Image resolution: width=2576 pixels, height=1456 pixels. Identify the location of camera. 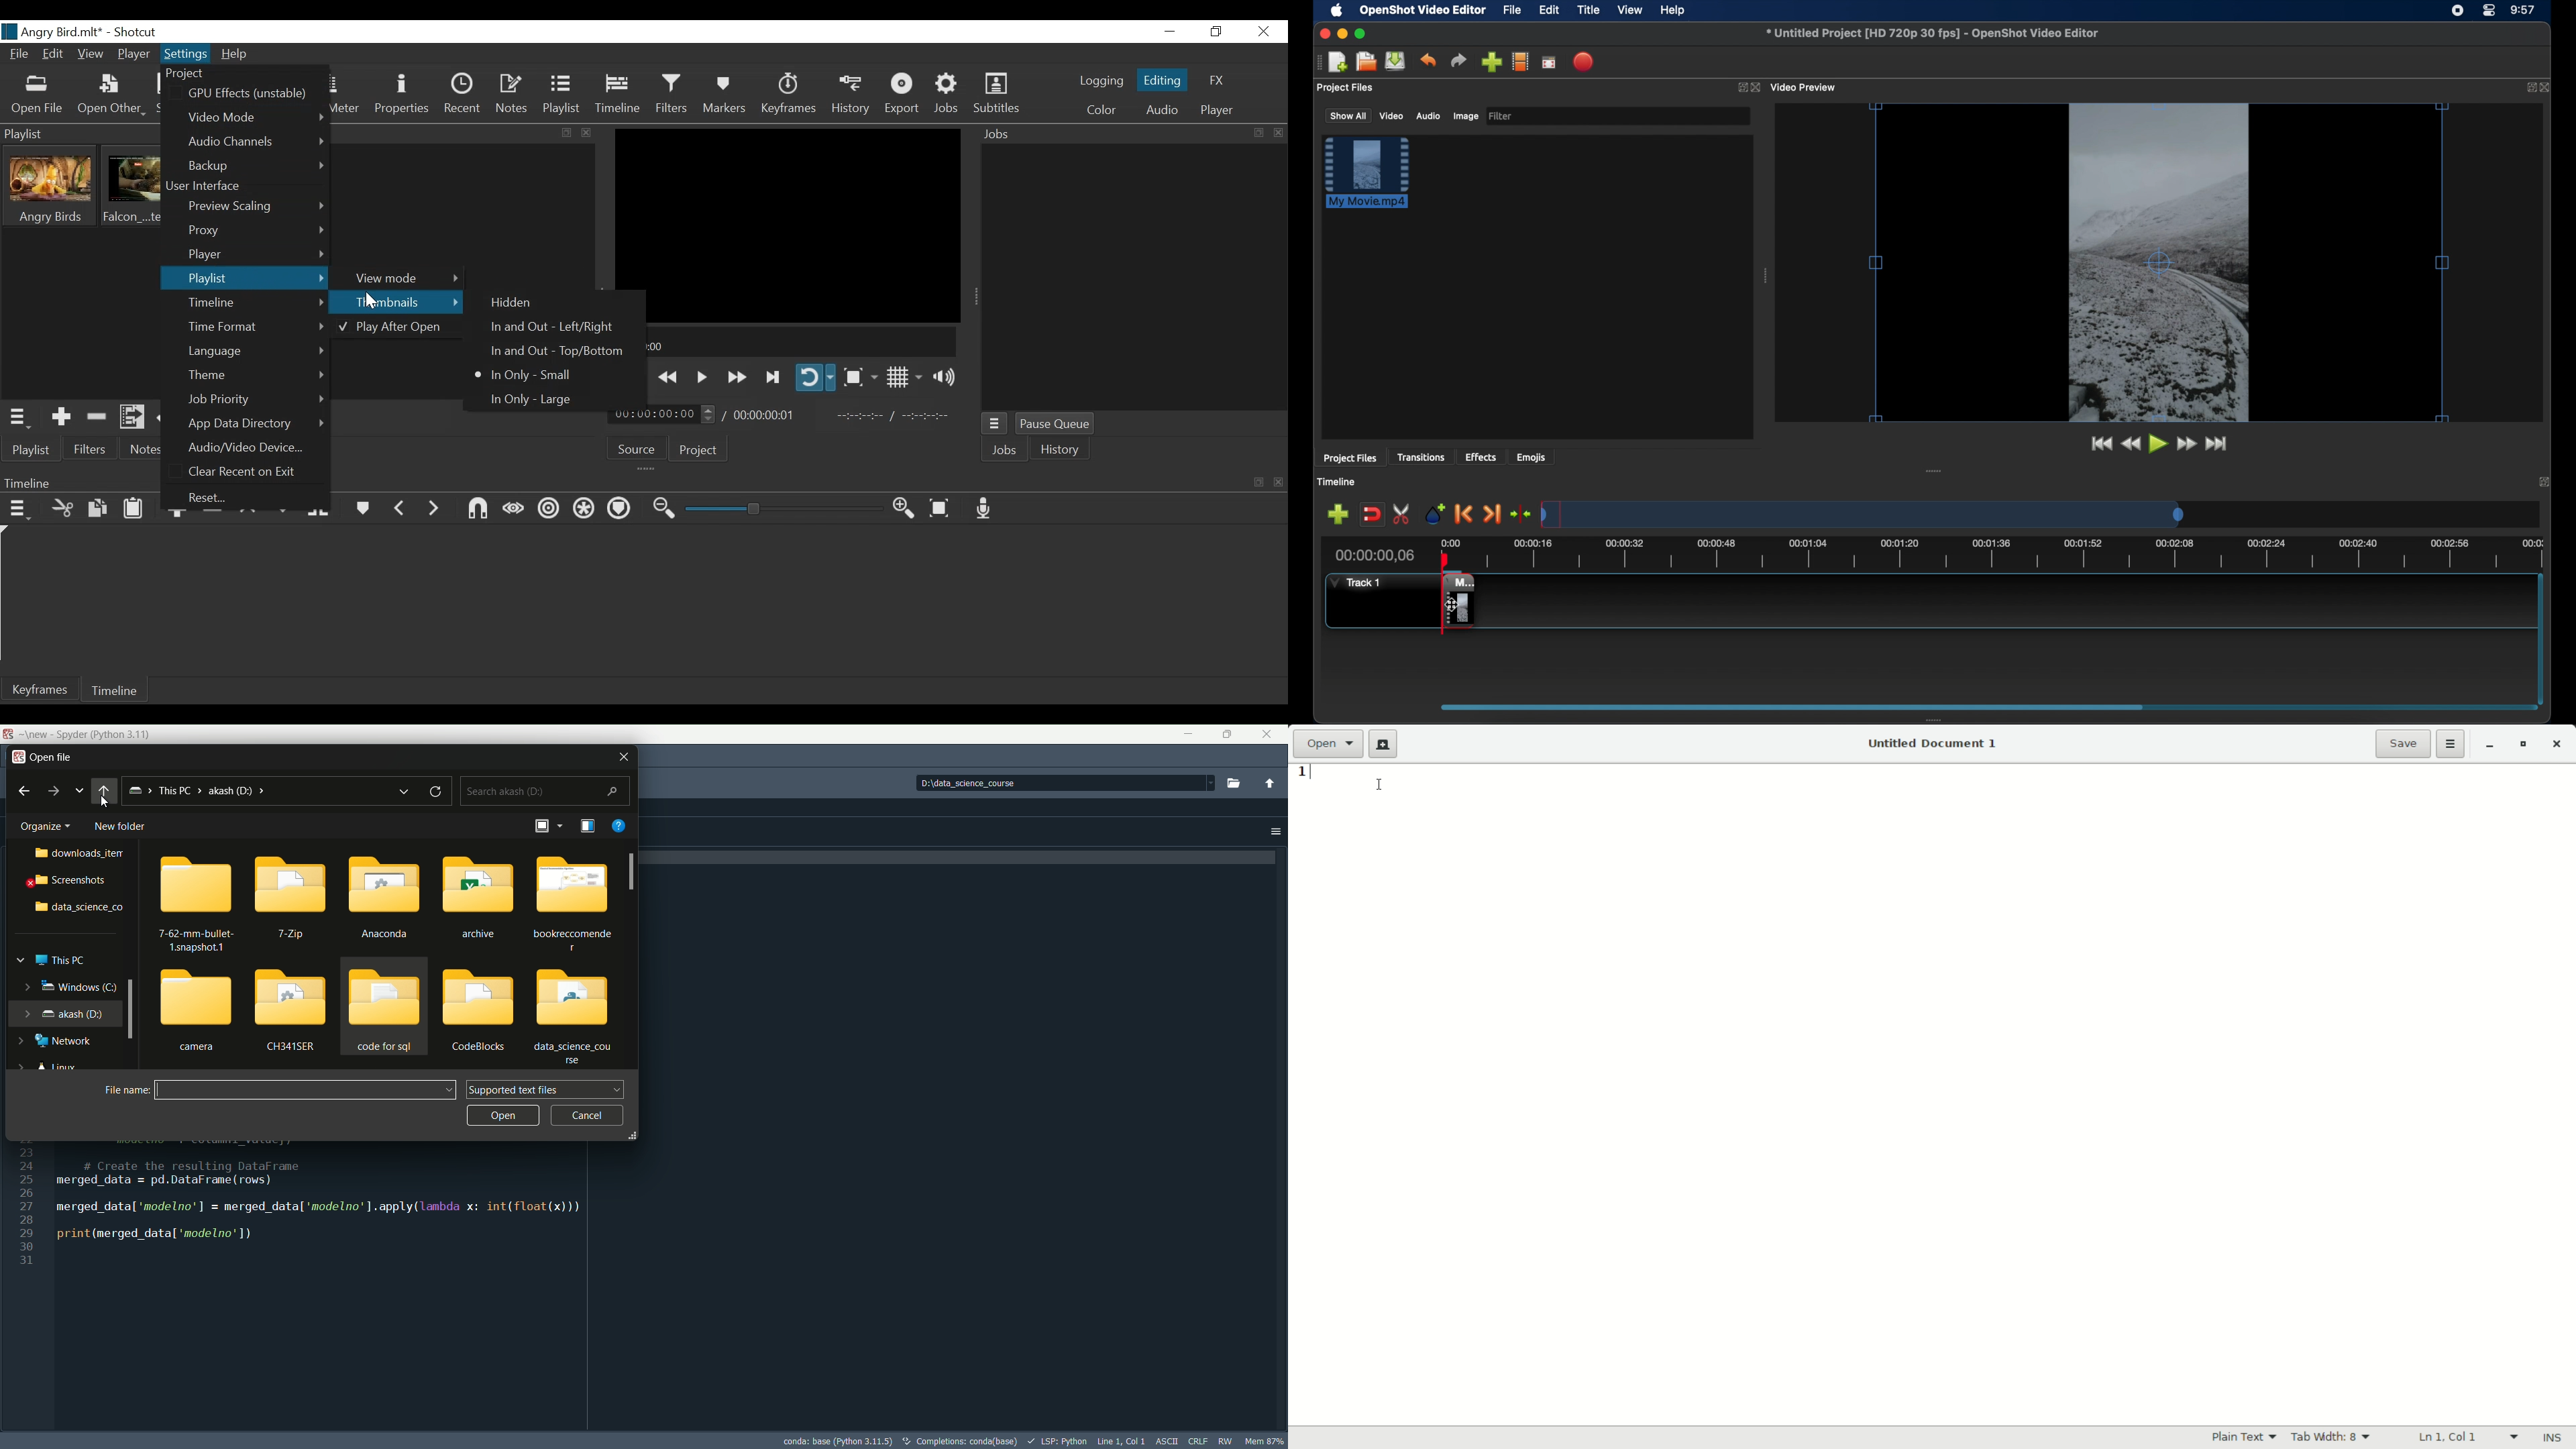
(195, 1012).